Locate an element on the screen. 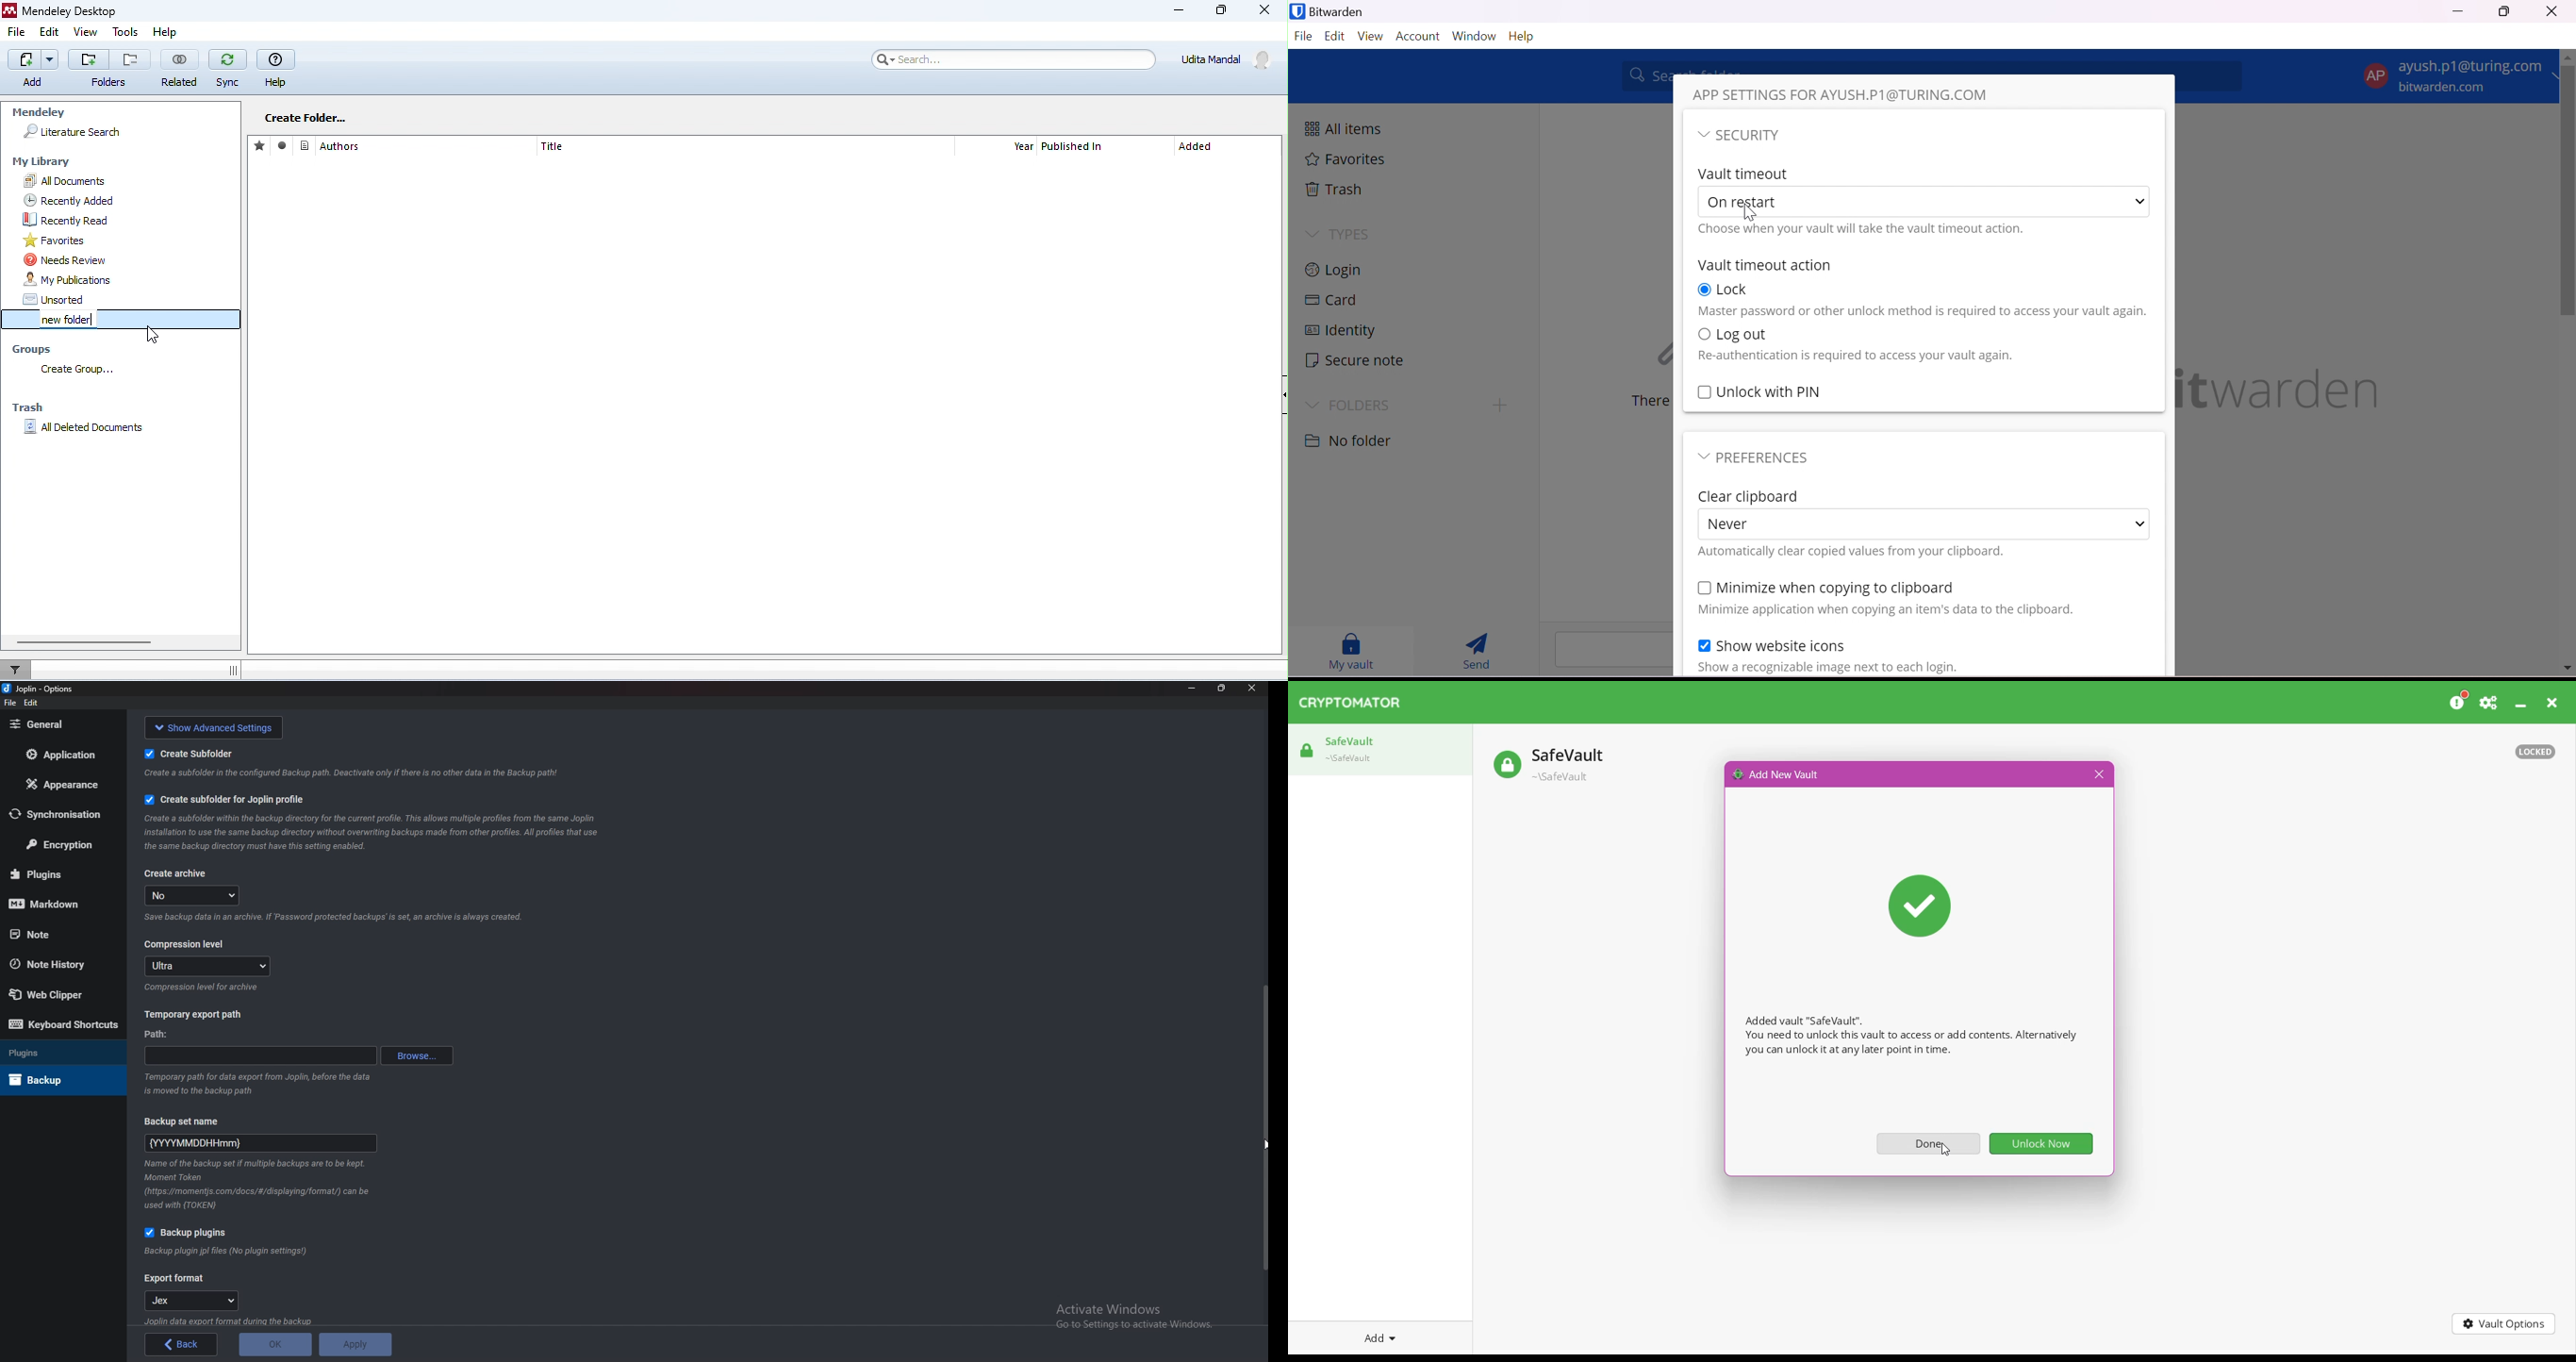  No folder is located at coordinates (1350, 443).